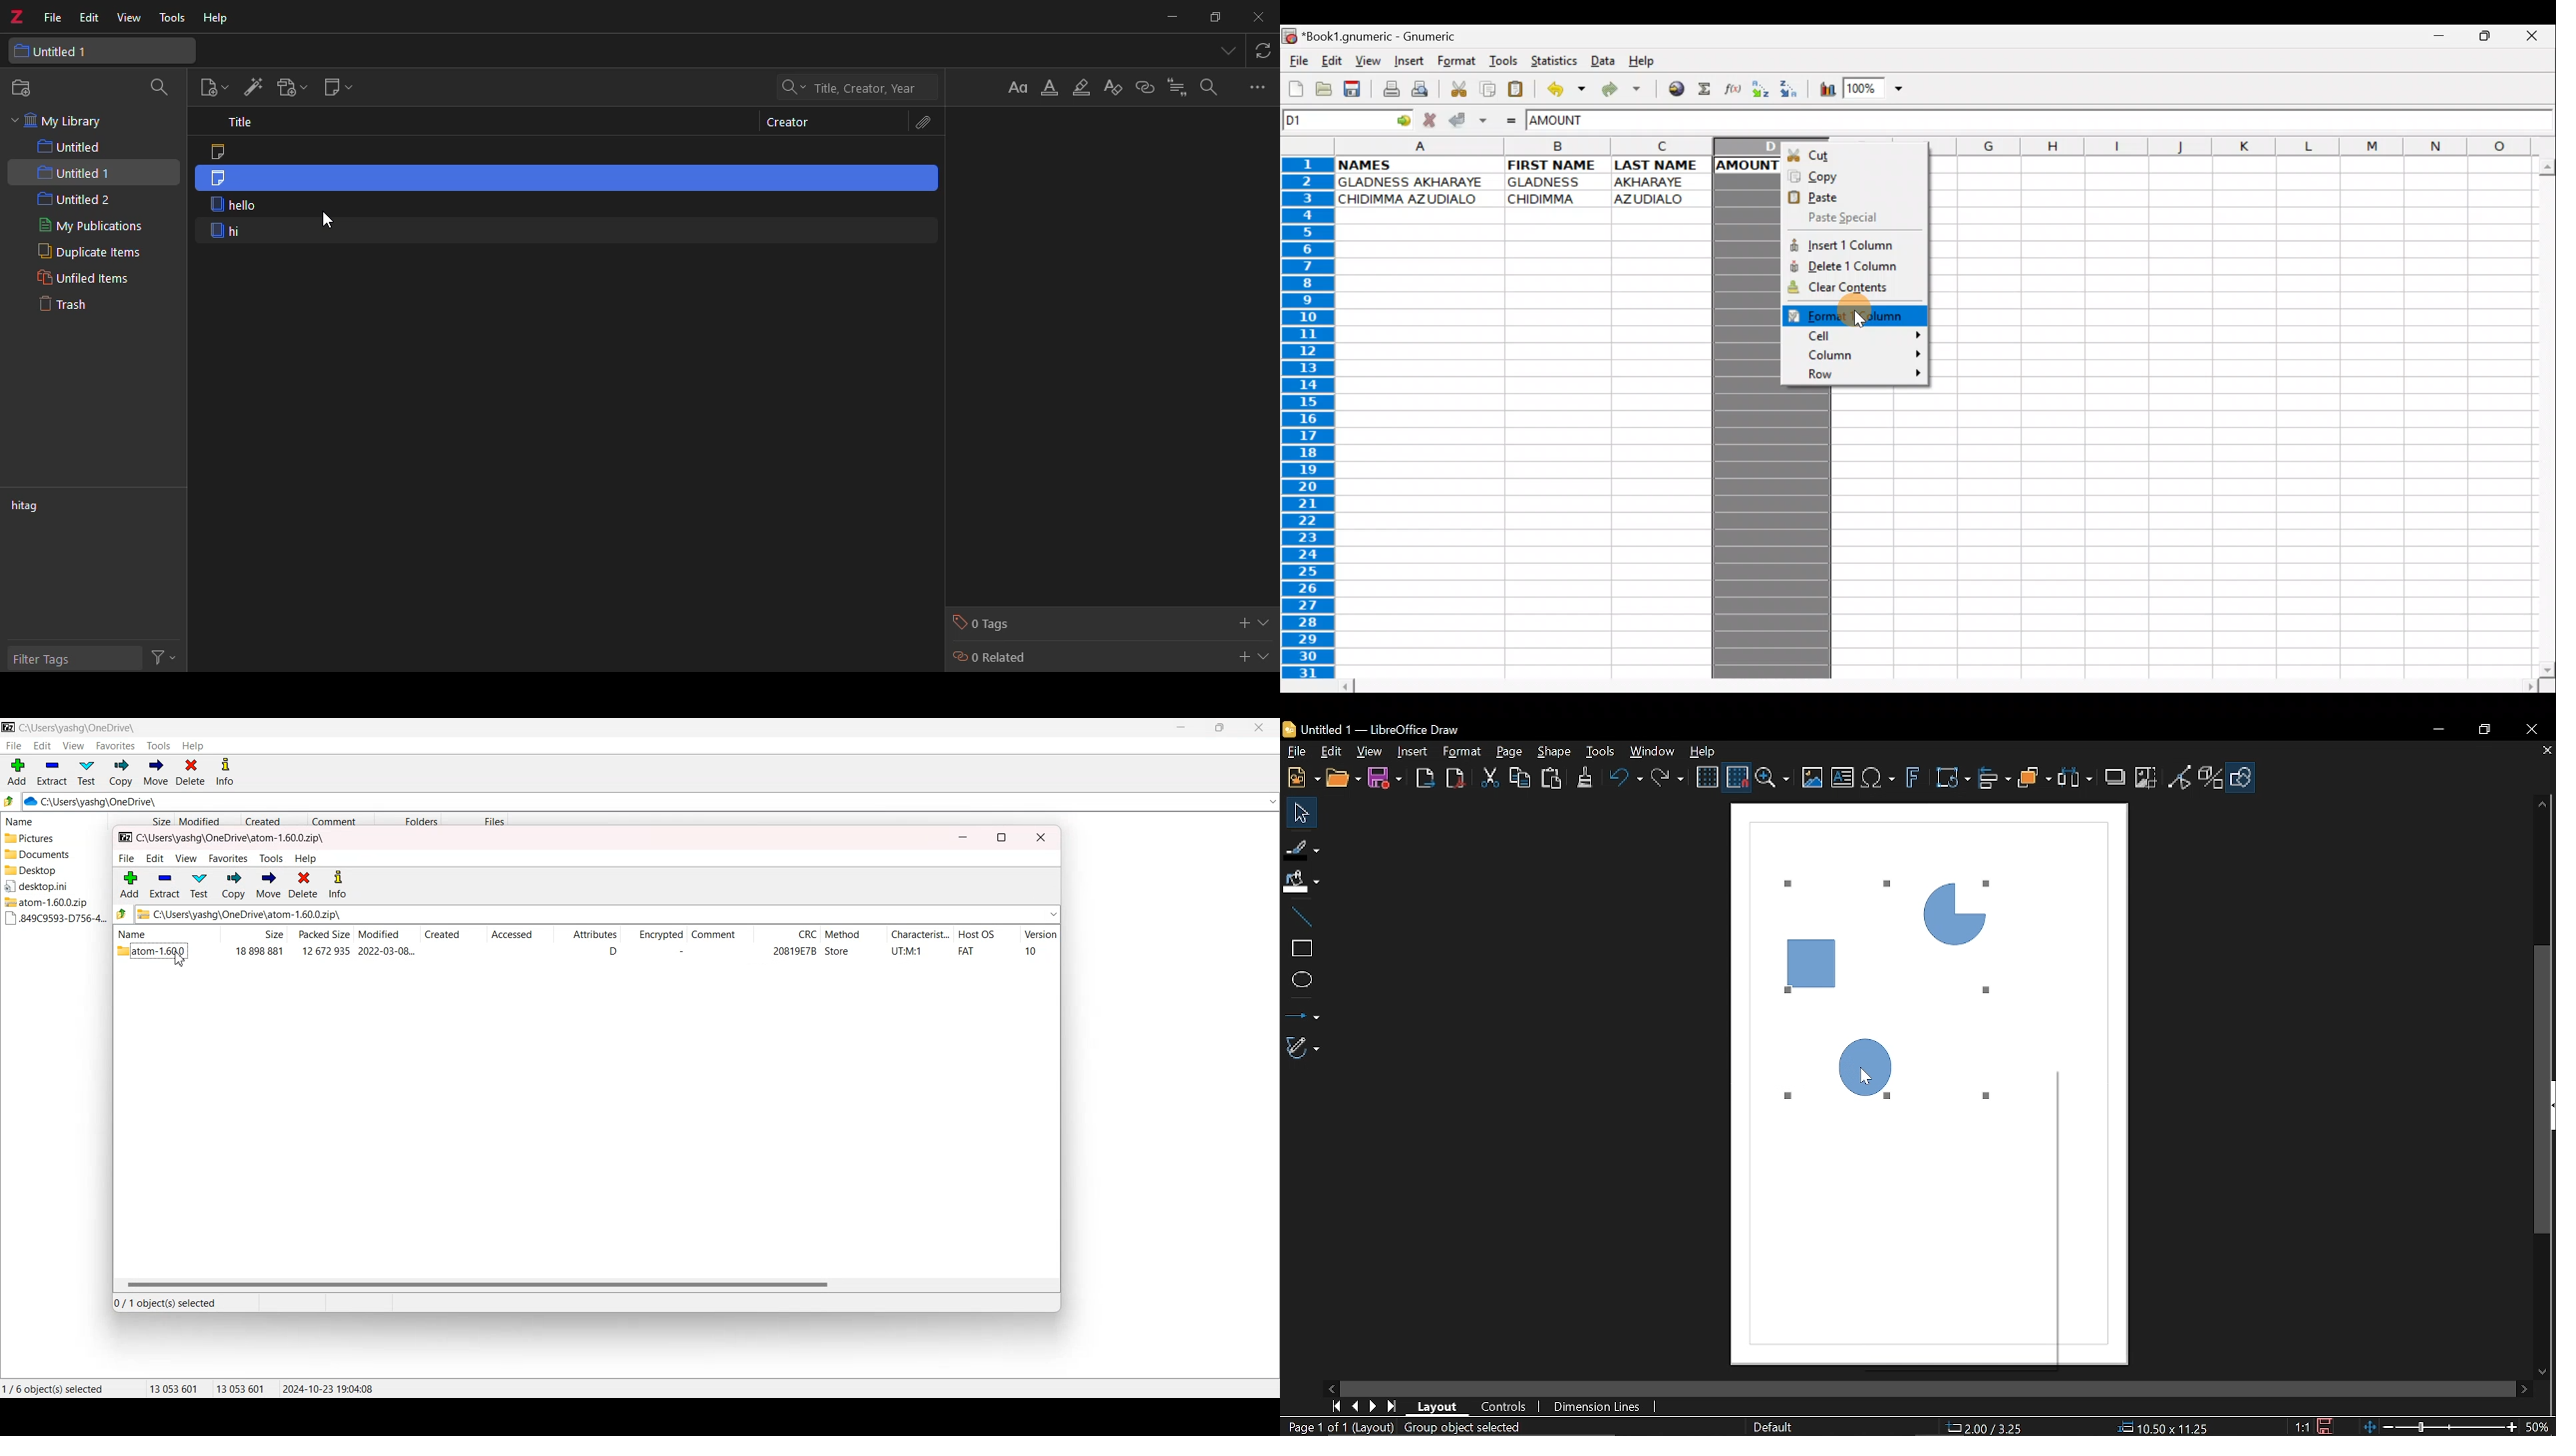 This screenshot has height=1456, width=2576. What do you see at coordinates (1553, 753) in the screenshot?
I see `Shape` at bounding box center [1553, 753].